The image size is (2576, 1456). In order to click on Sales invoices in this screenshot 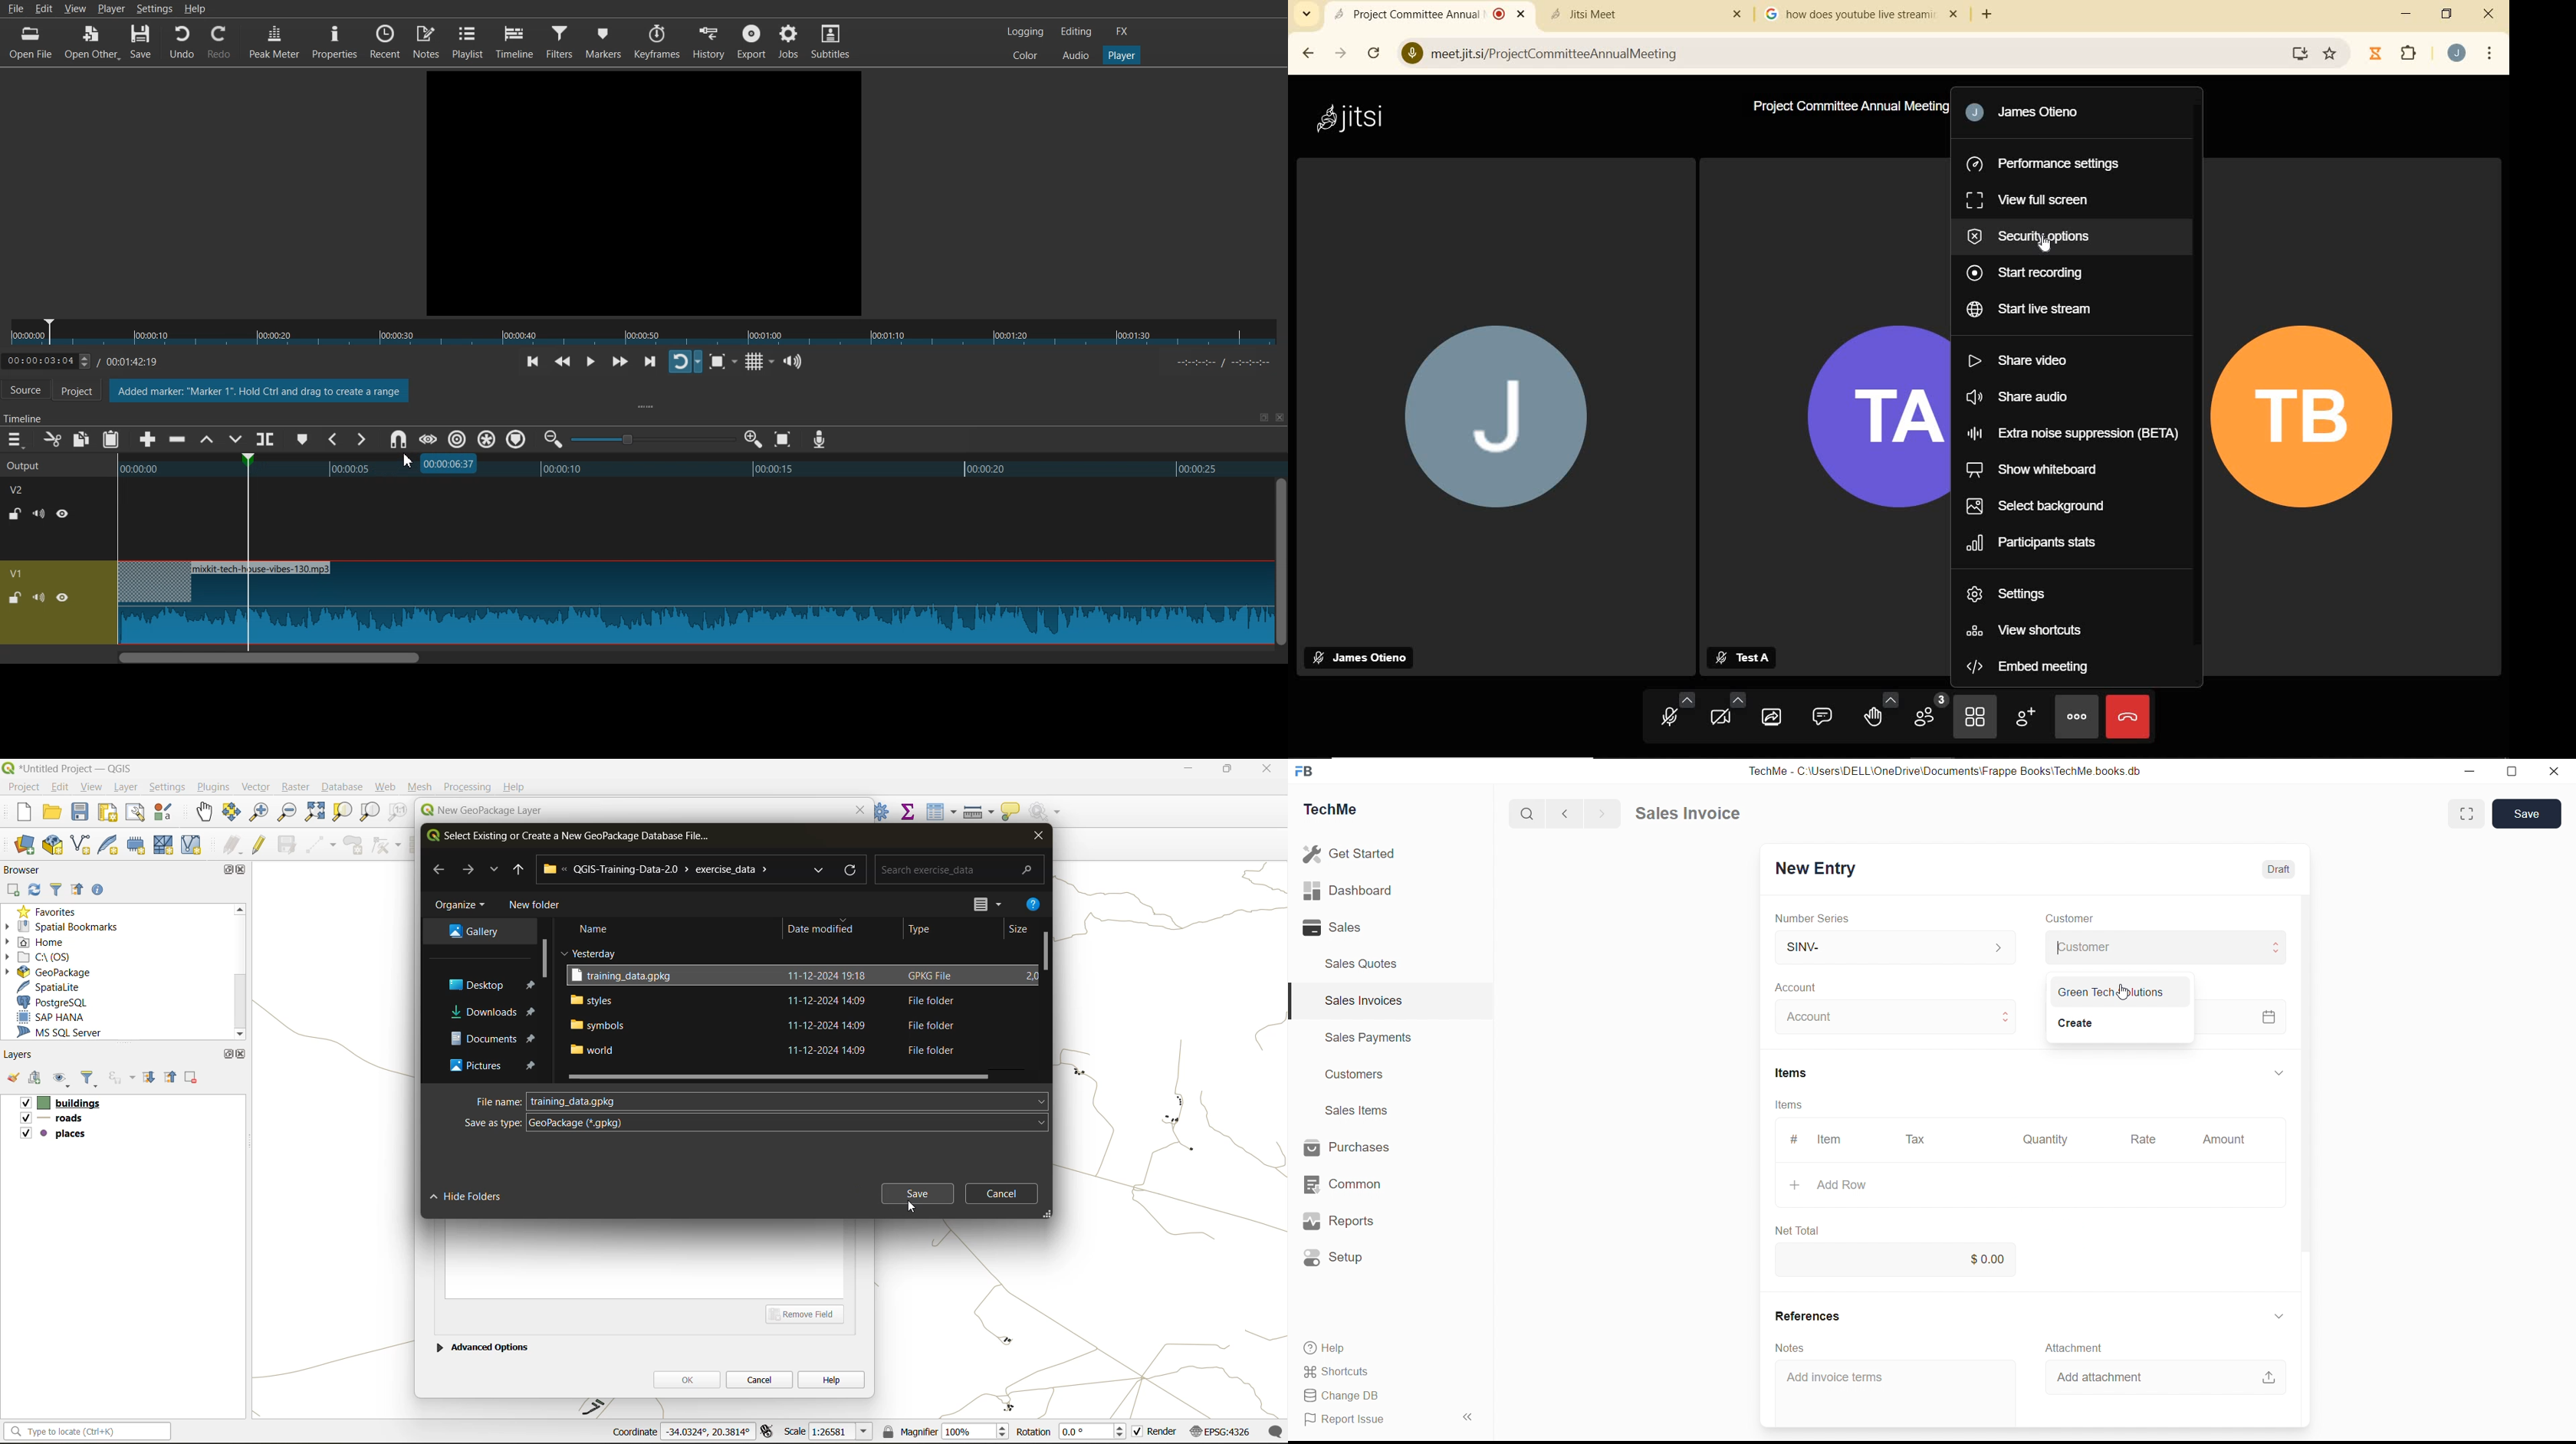, I will do `click(1362, 1000)`.